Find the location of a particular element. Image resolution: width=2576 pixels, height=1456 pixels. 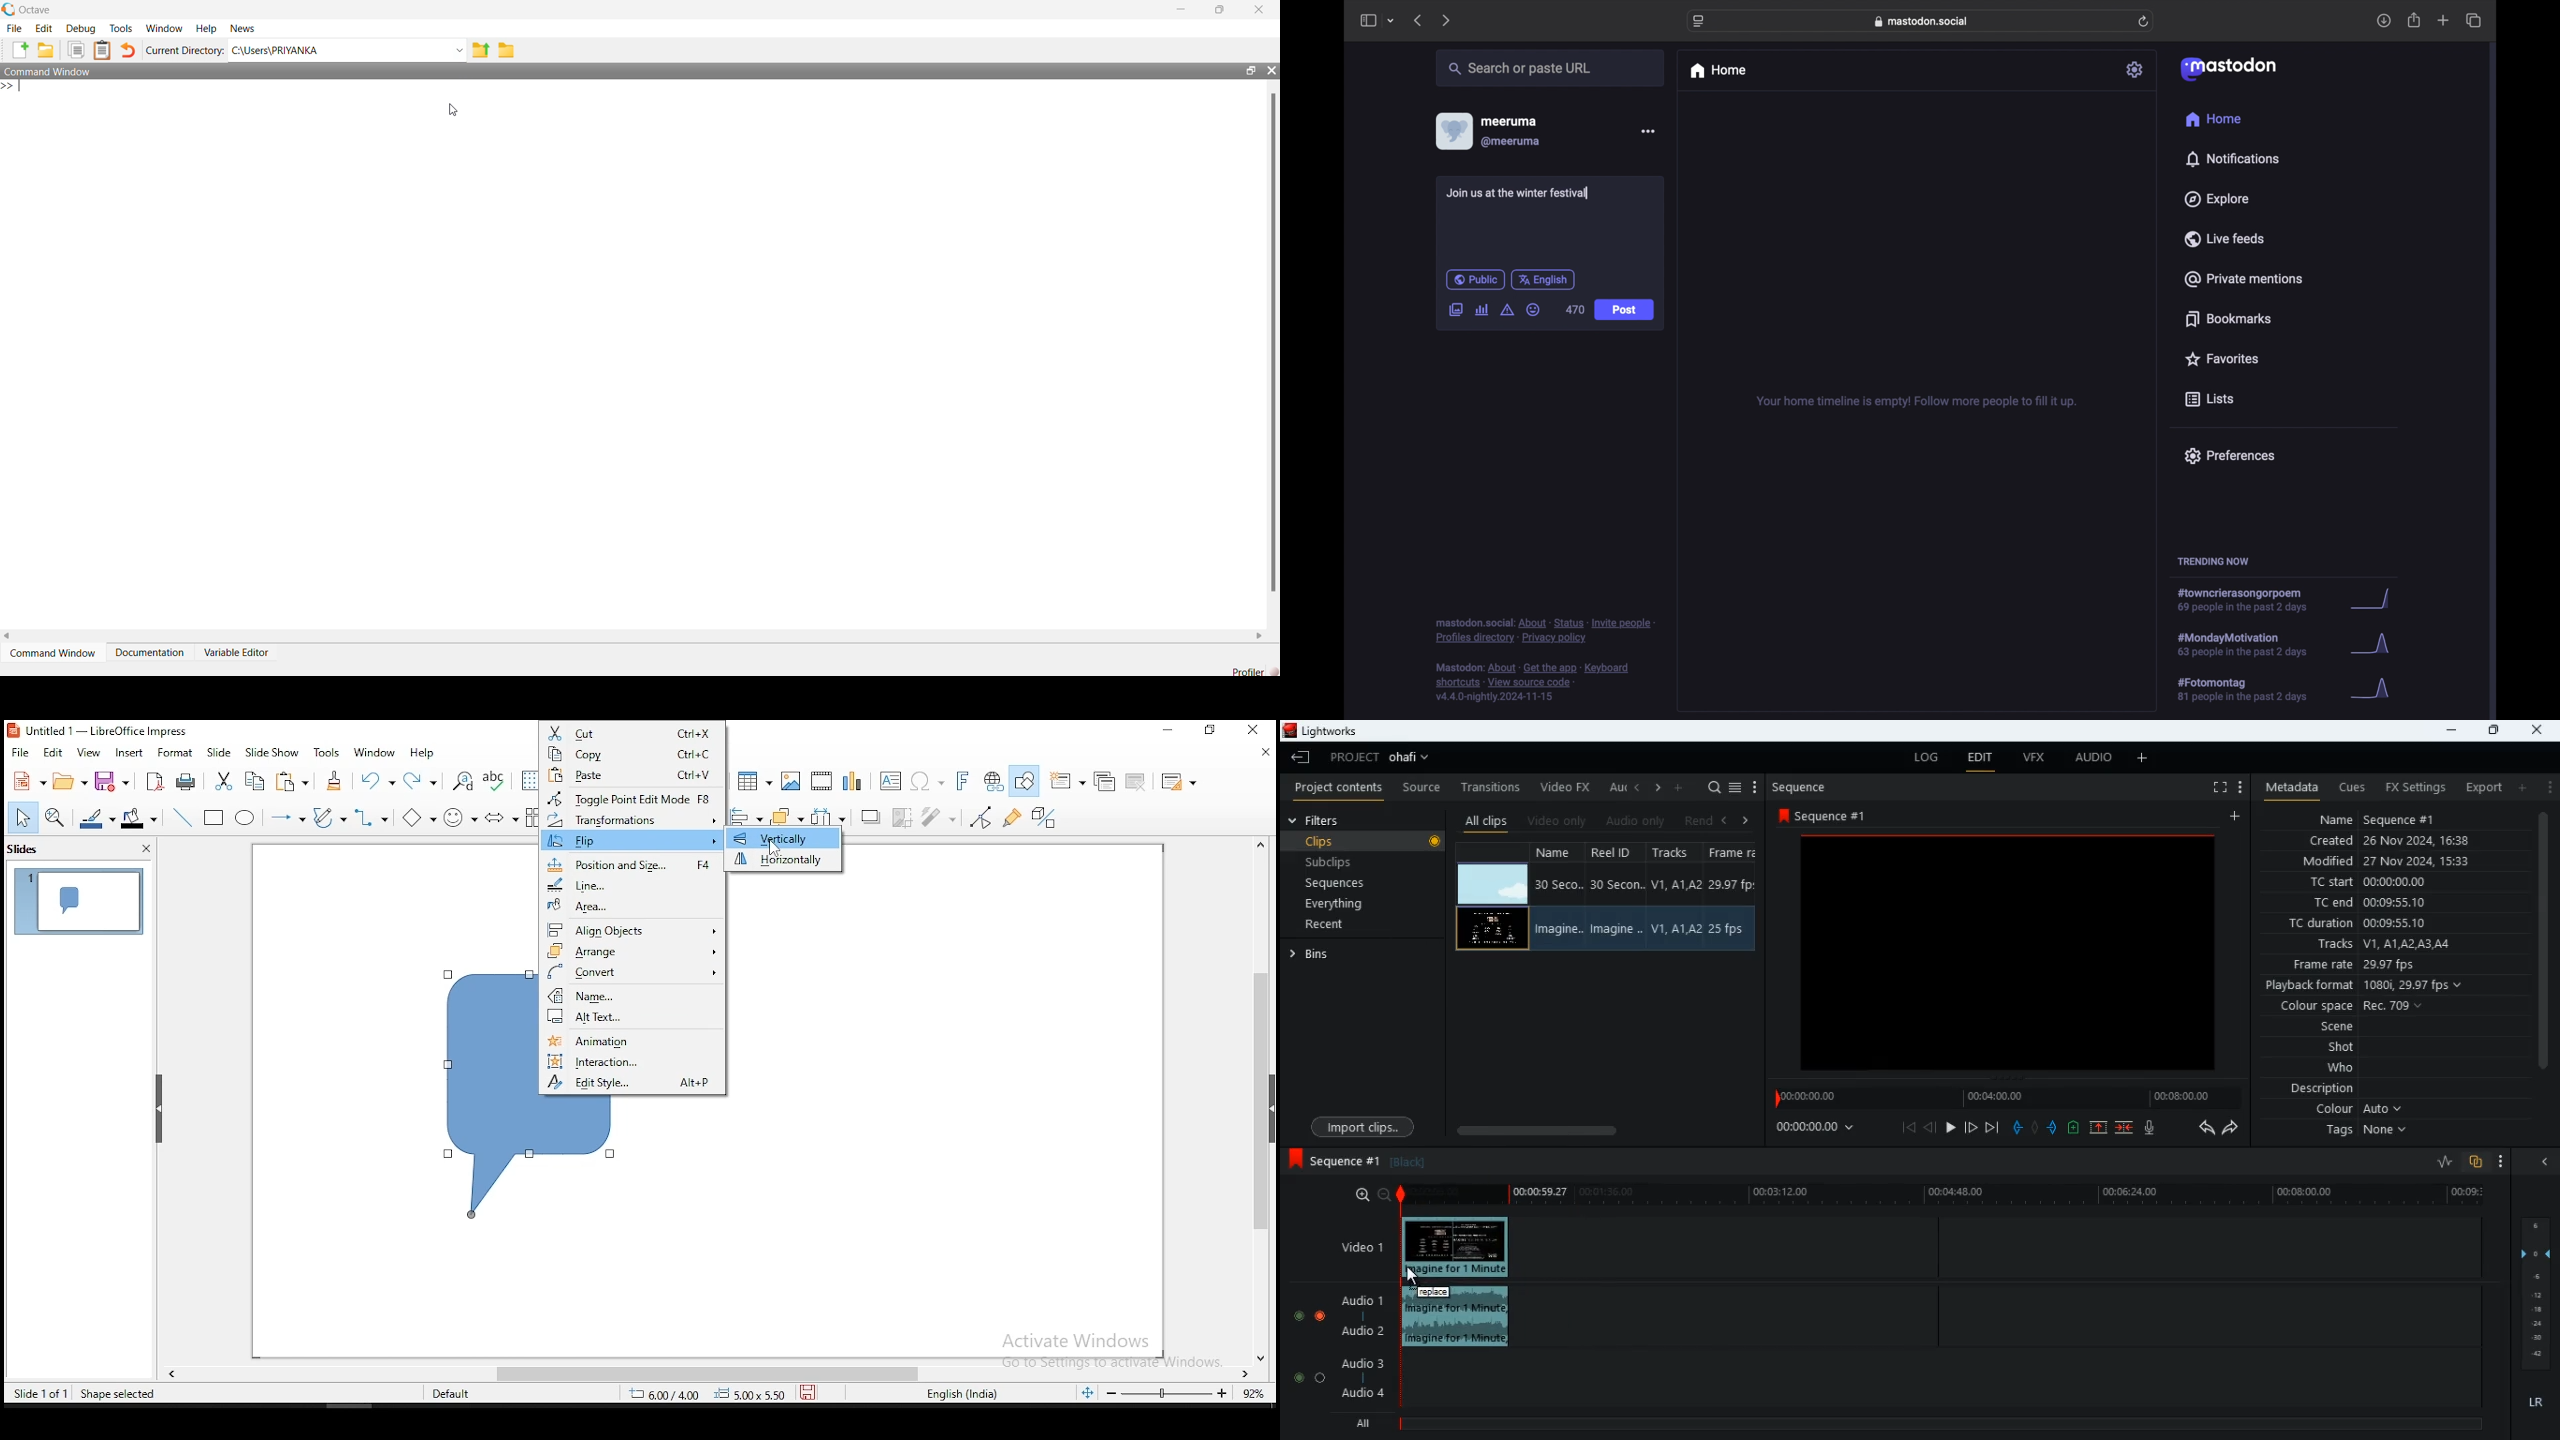

slide 1 of 1 is located at coordinates (36, 1394).